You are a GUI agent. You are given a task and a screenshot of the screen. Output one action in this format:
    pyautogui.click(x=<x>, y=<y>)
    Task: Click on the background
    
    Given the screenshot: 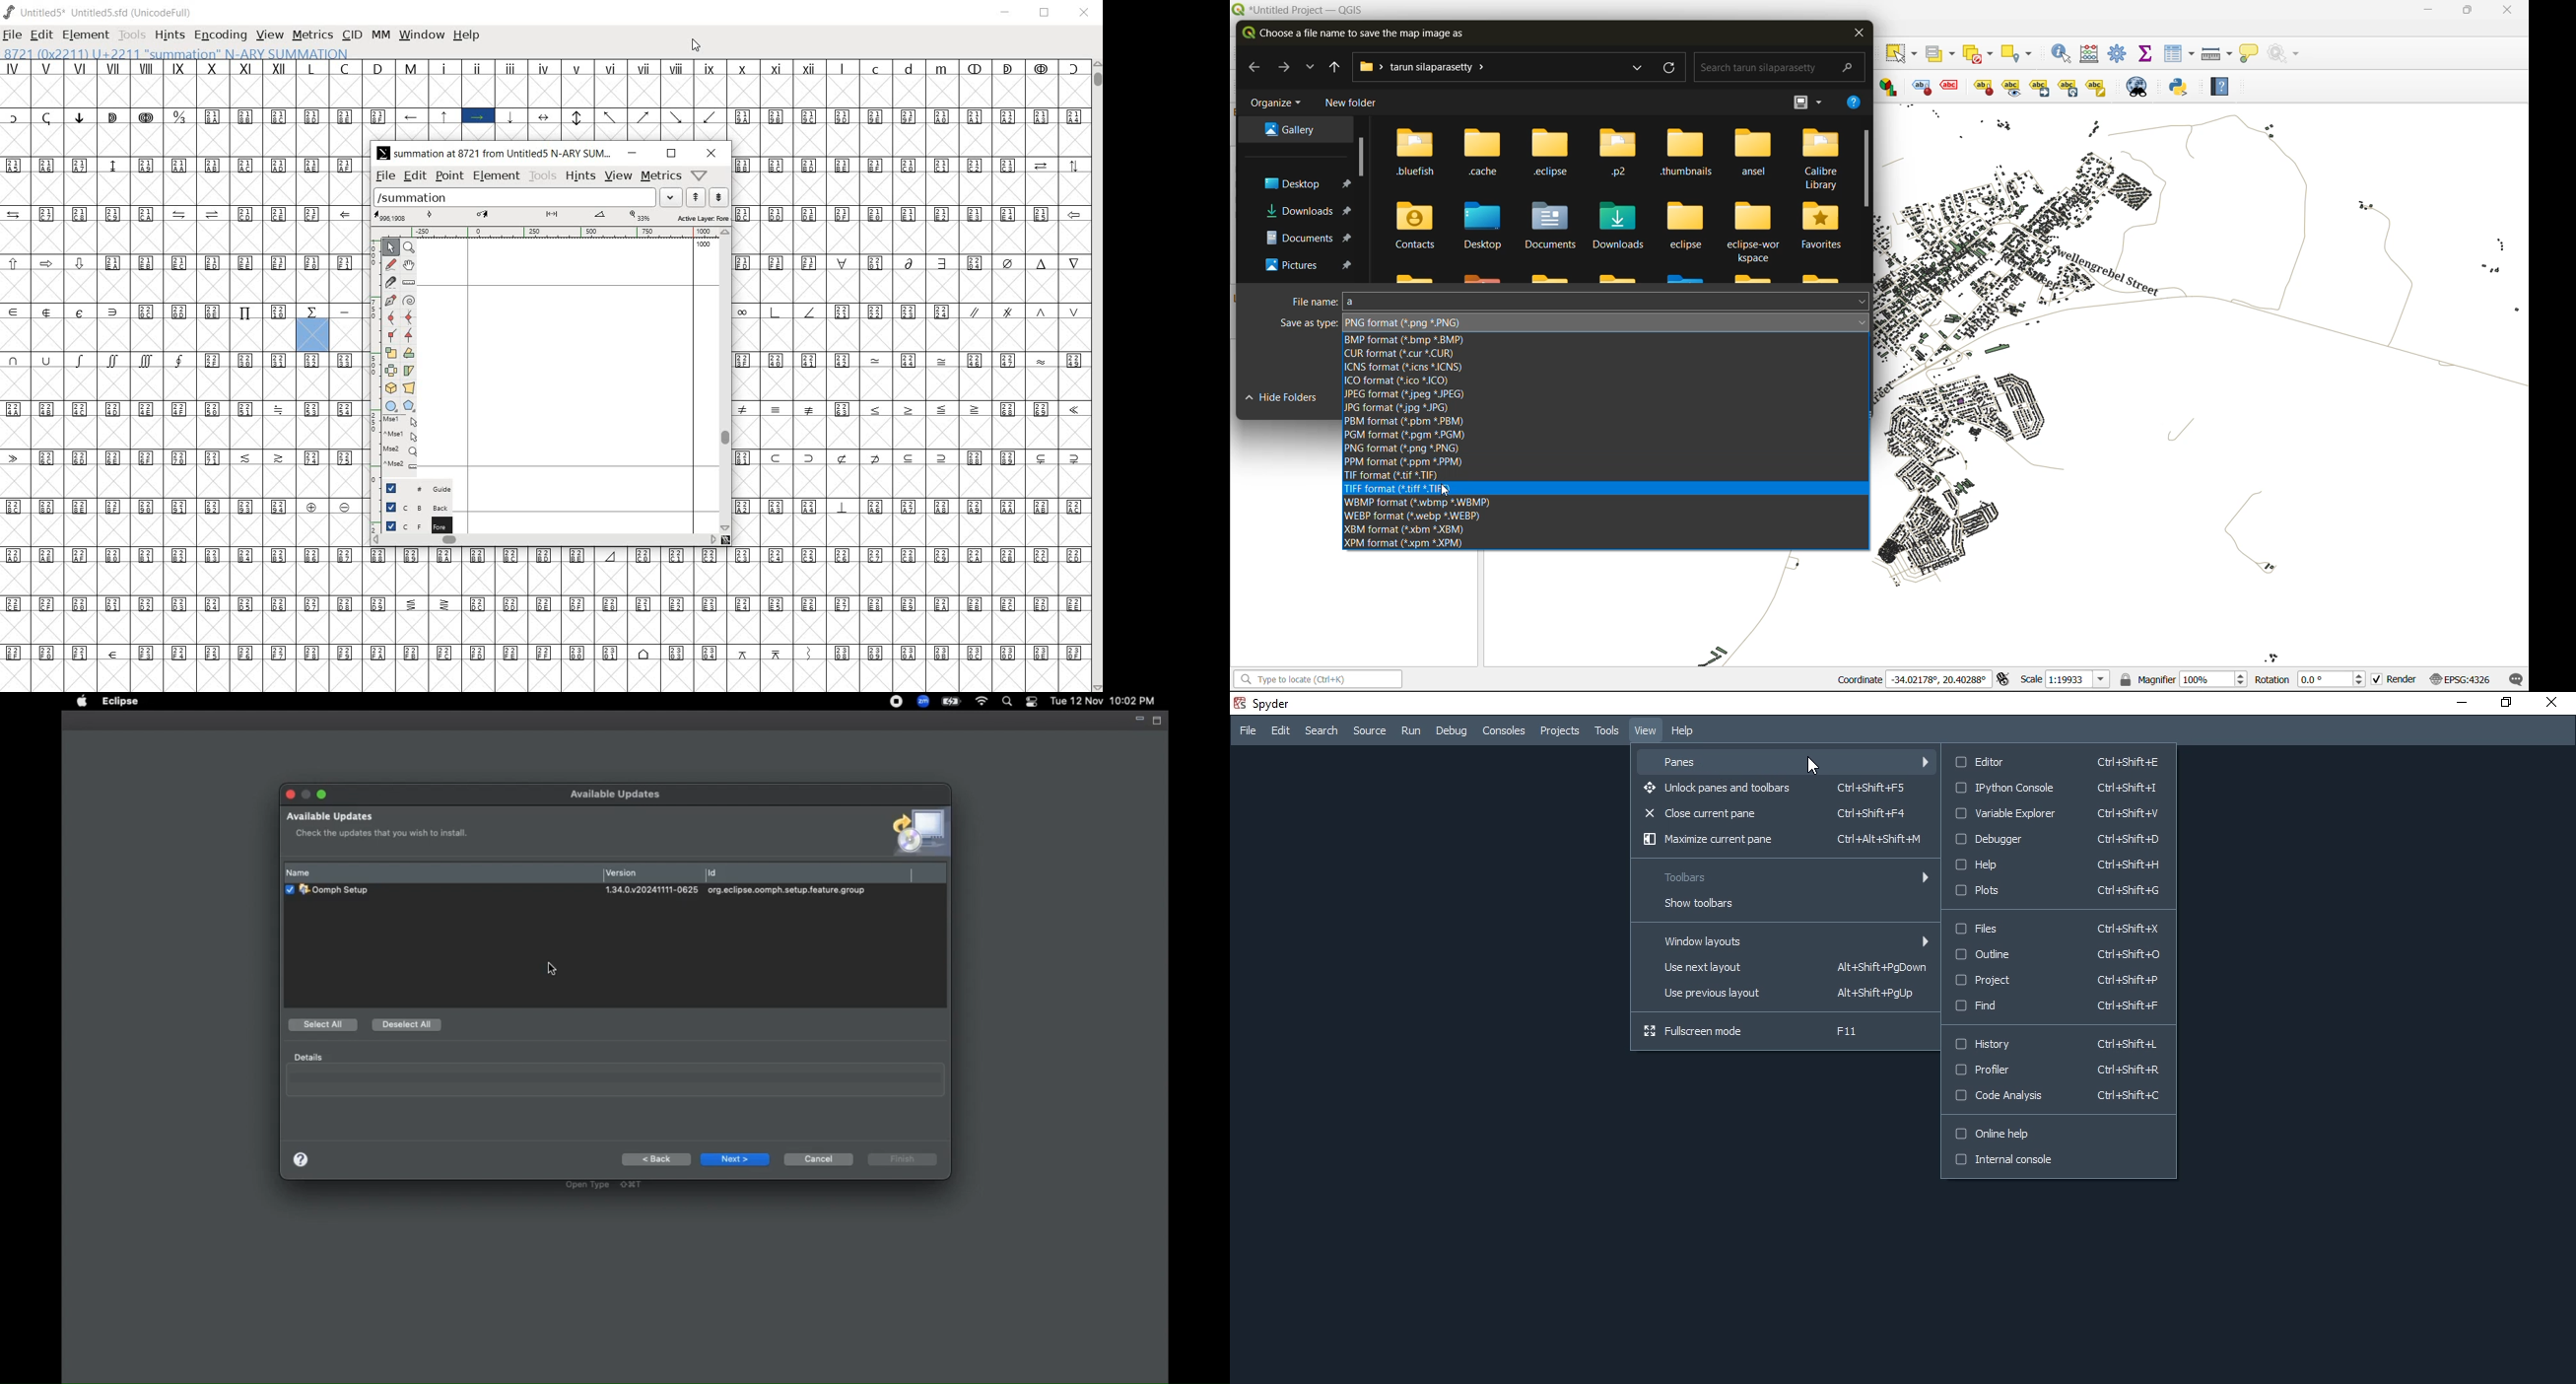 What is the action you would take?
    pyautogui.click(x=412, y=504)
    